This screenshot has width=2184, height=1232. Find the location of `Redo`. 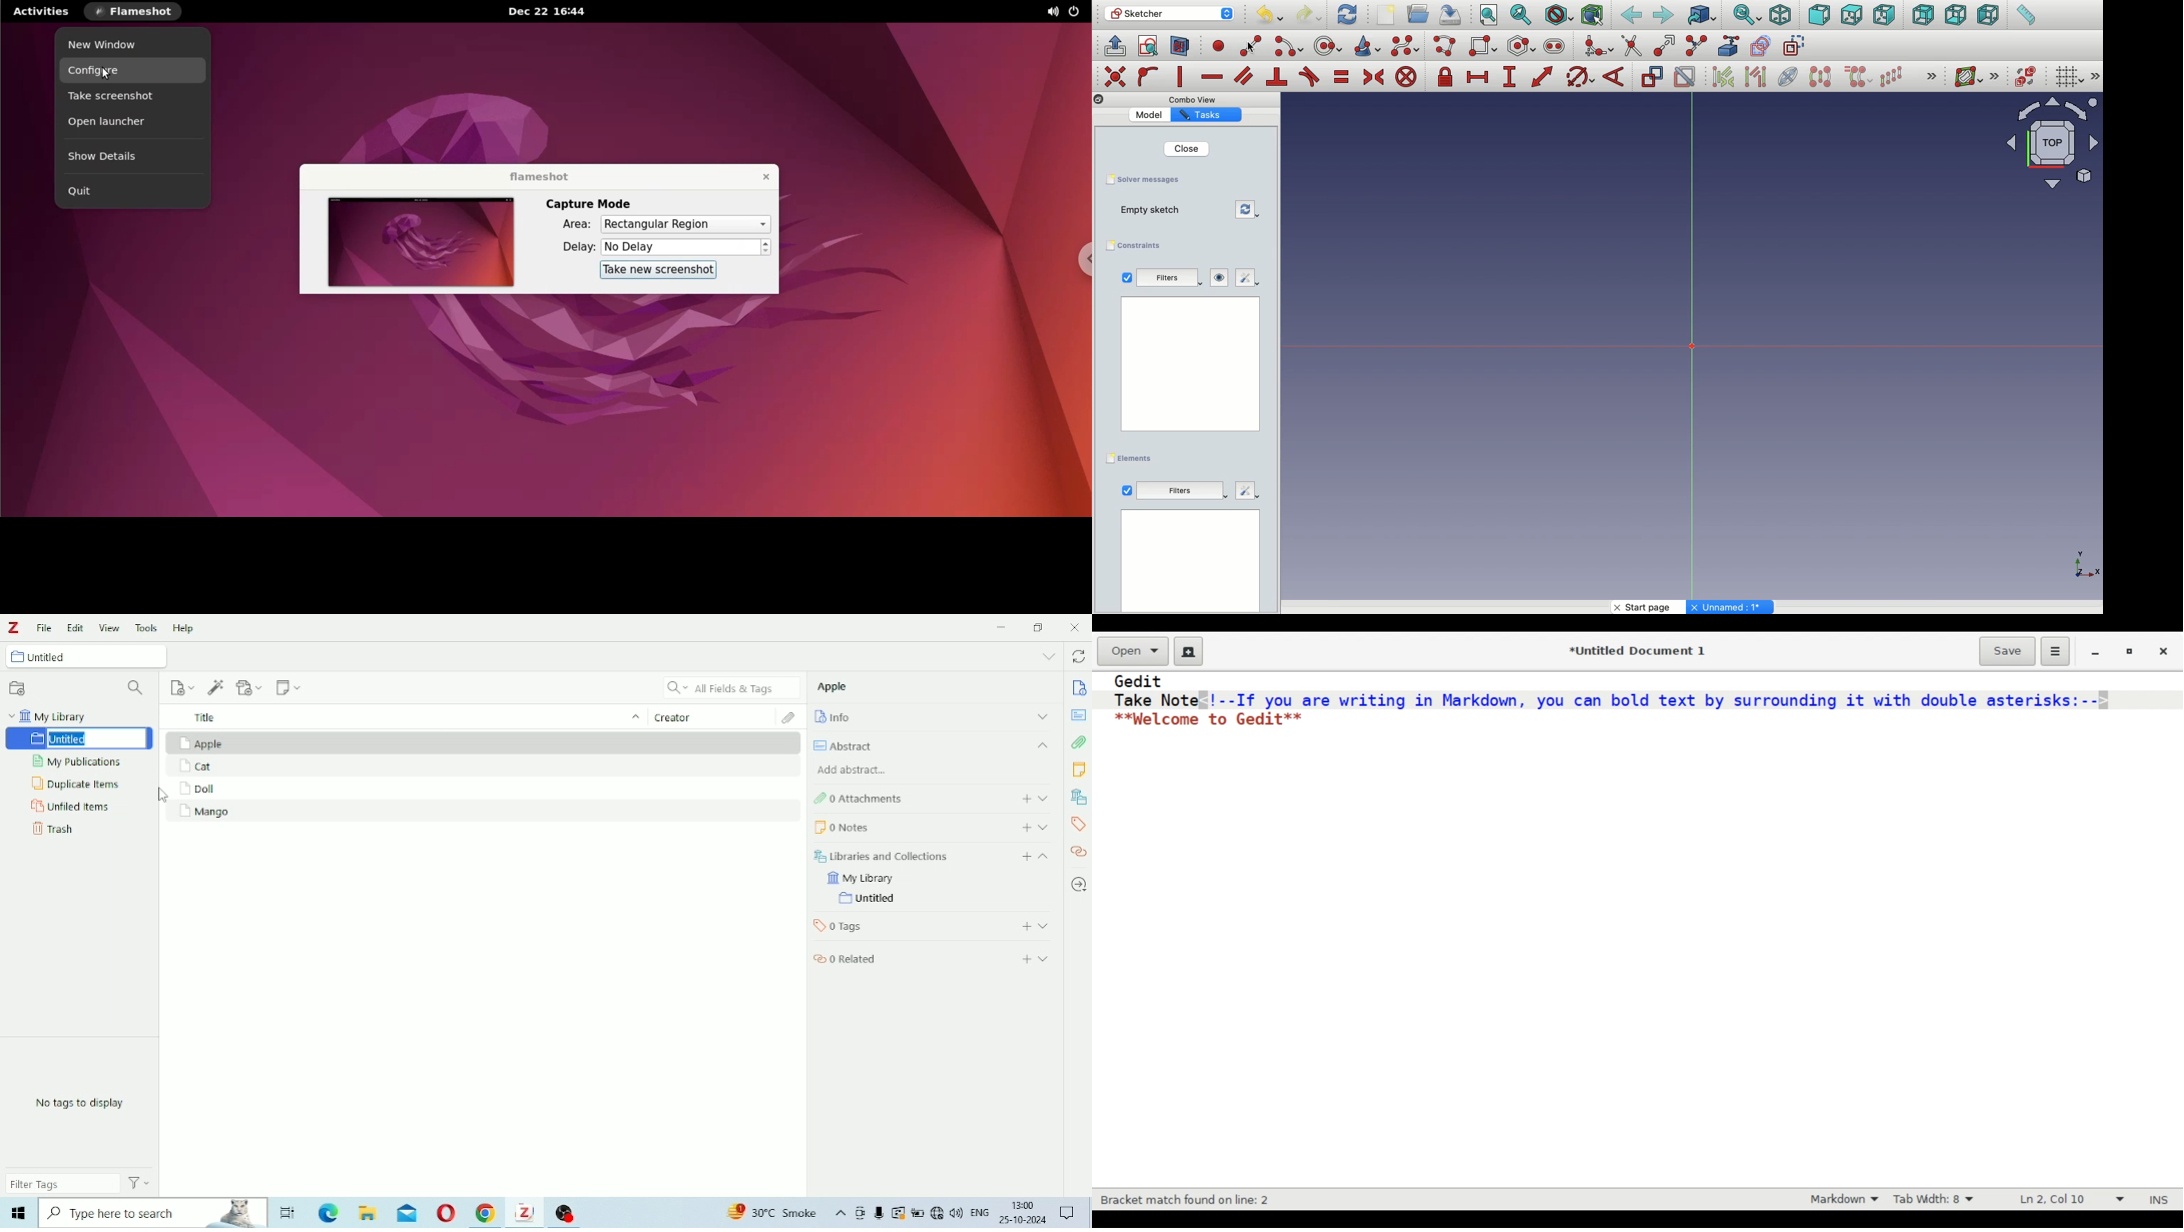

Redo is located at coordinates (1310, 15).